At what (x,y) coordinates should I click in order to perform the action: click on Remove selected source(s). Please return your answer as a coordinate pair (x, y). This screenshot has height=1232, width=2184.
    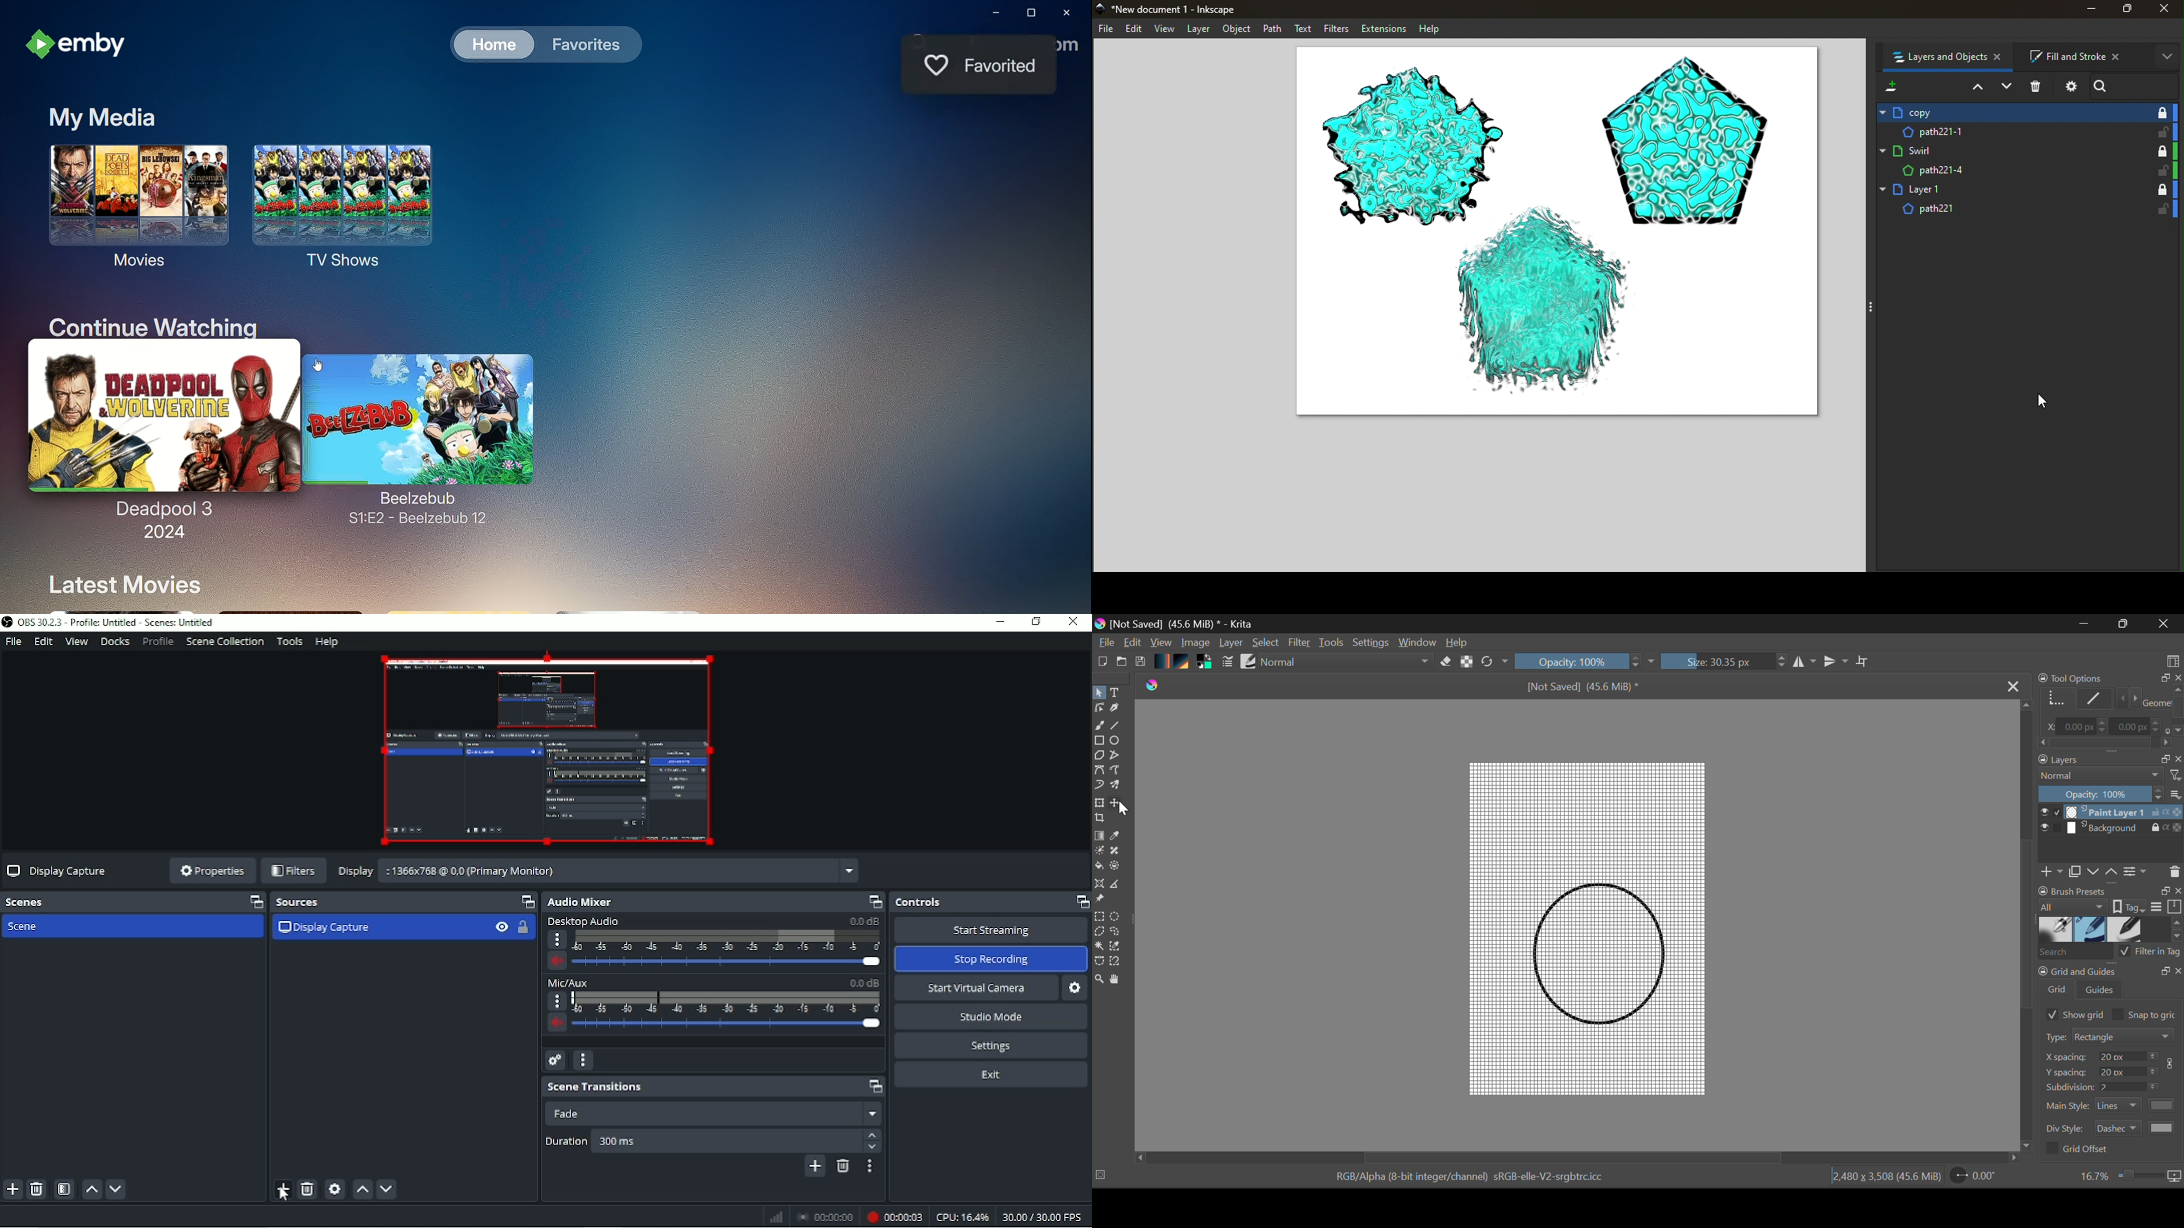
    Looking at the image, I should click on (308, 1190).